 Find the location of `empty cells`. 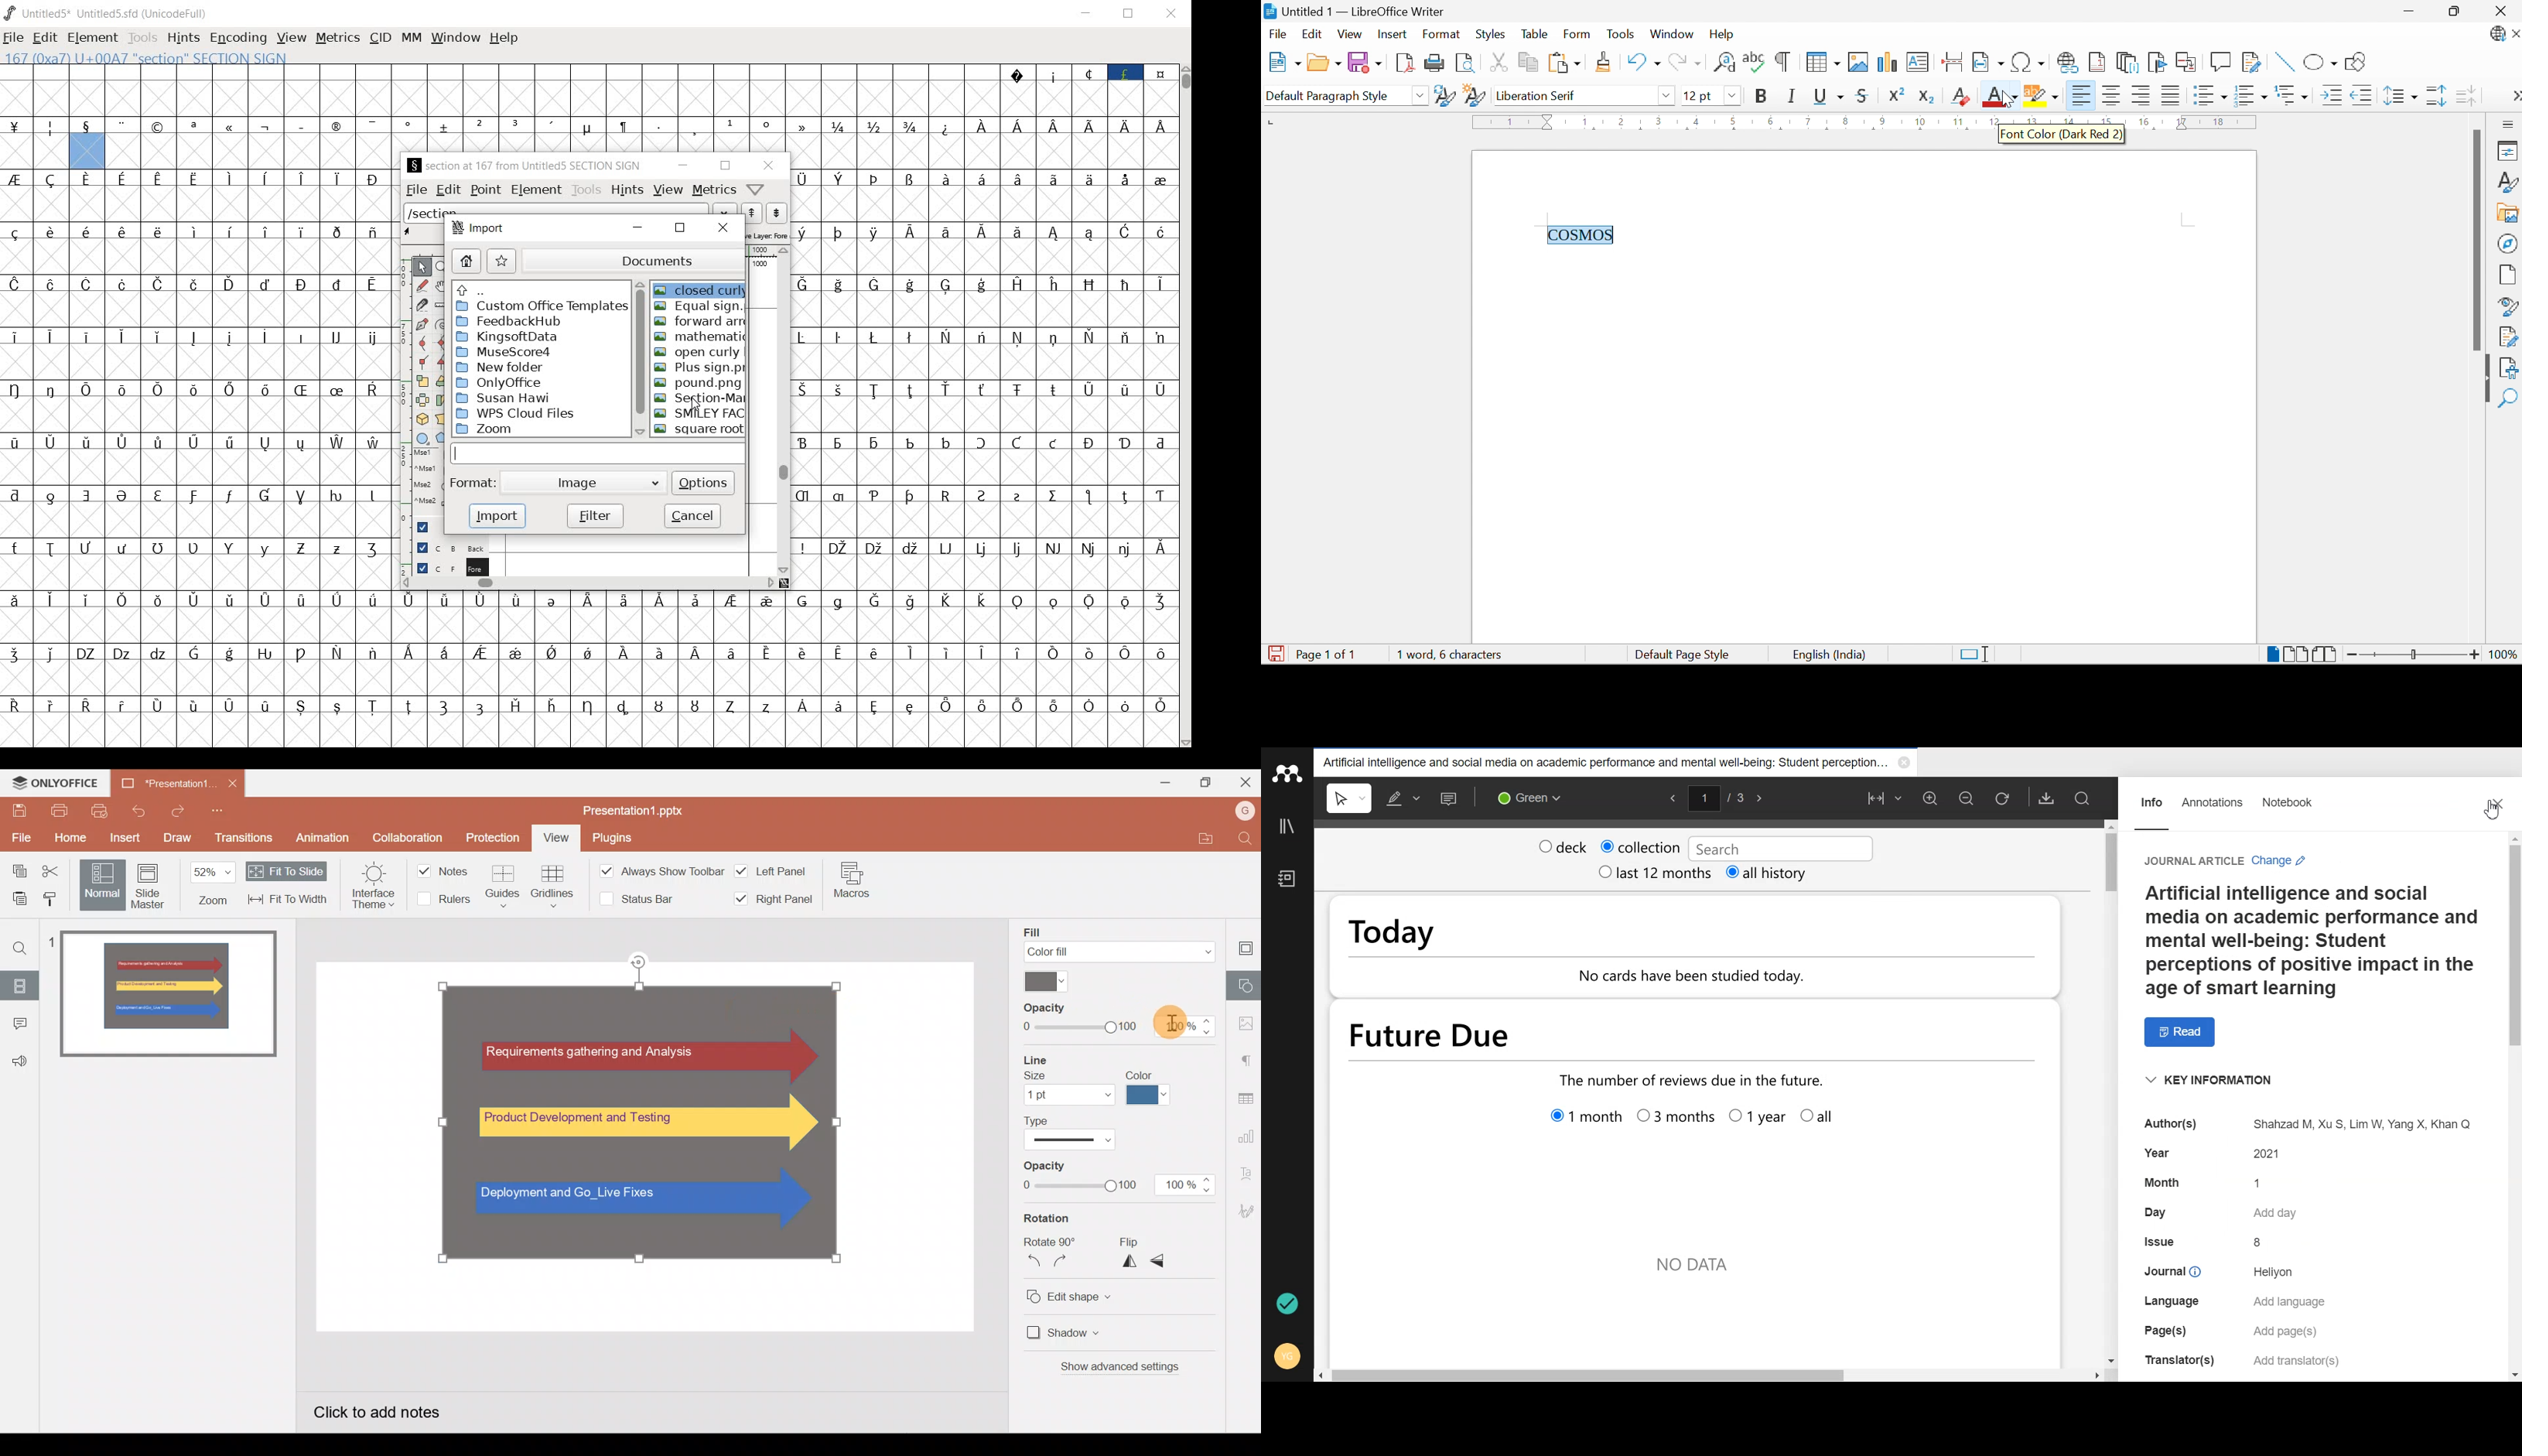

empty cells is located at coordinates (199, 205).